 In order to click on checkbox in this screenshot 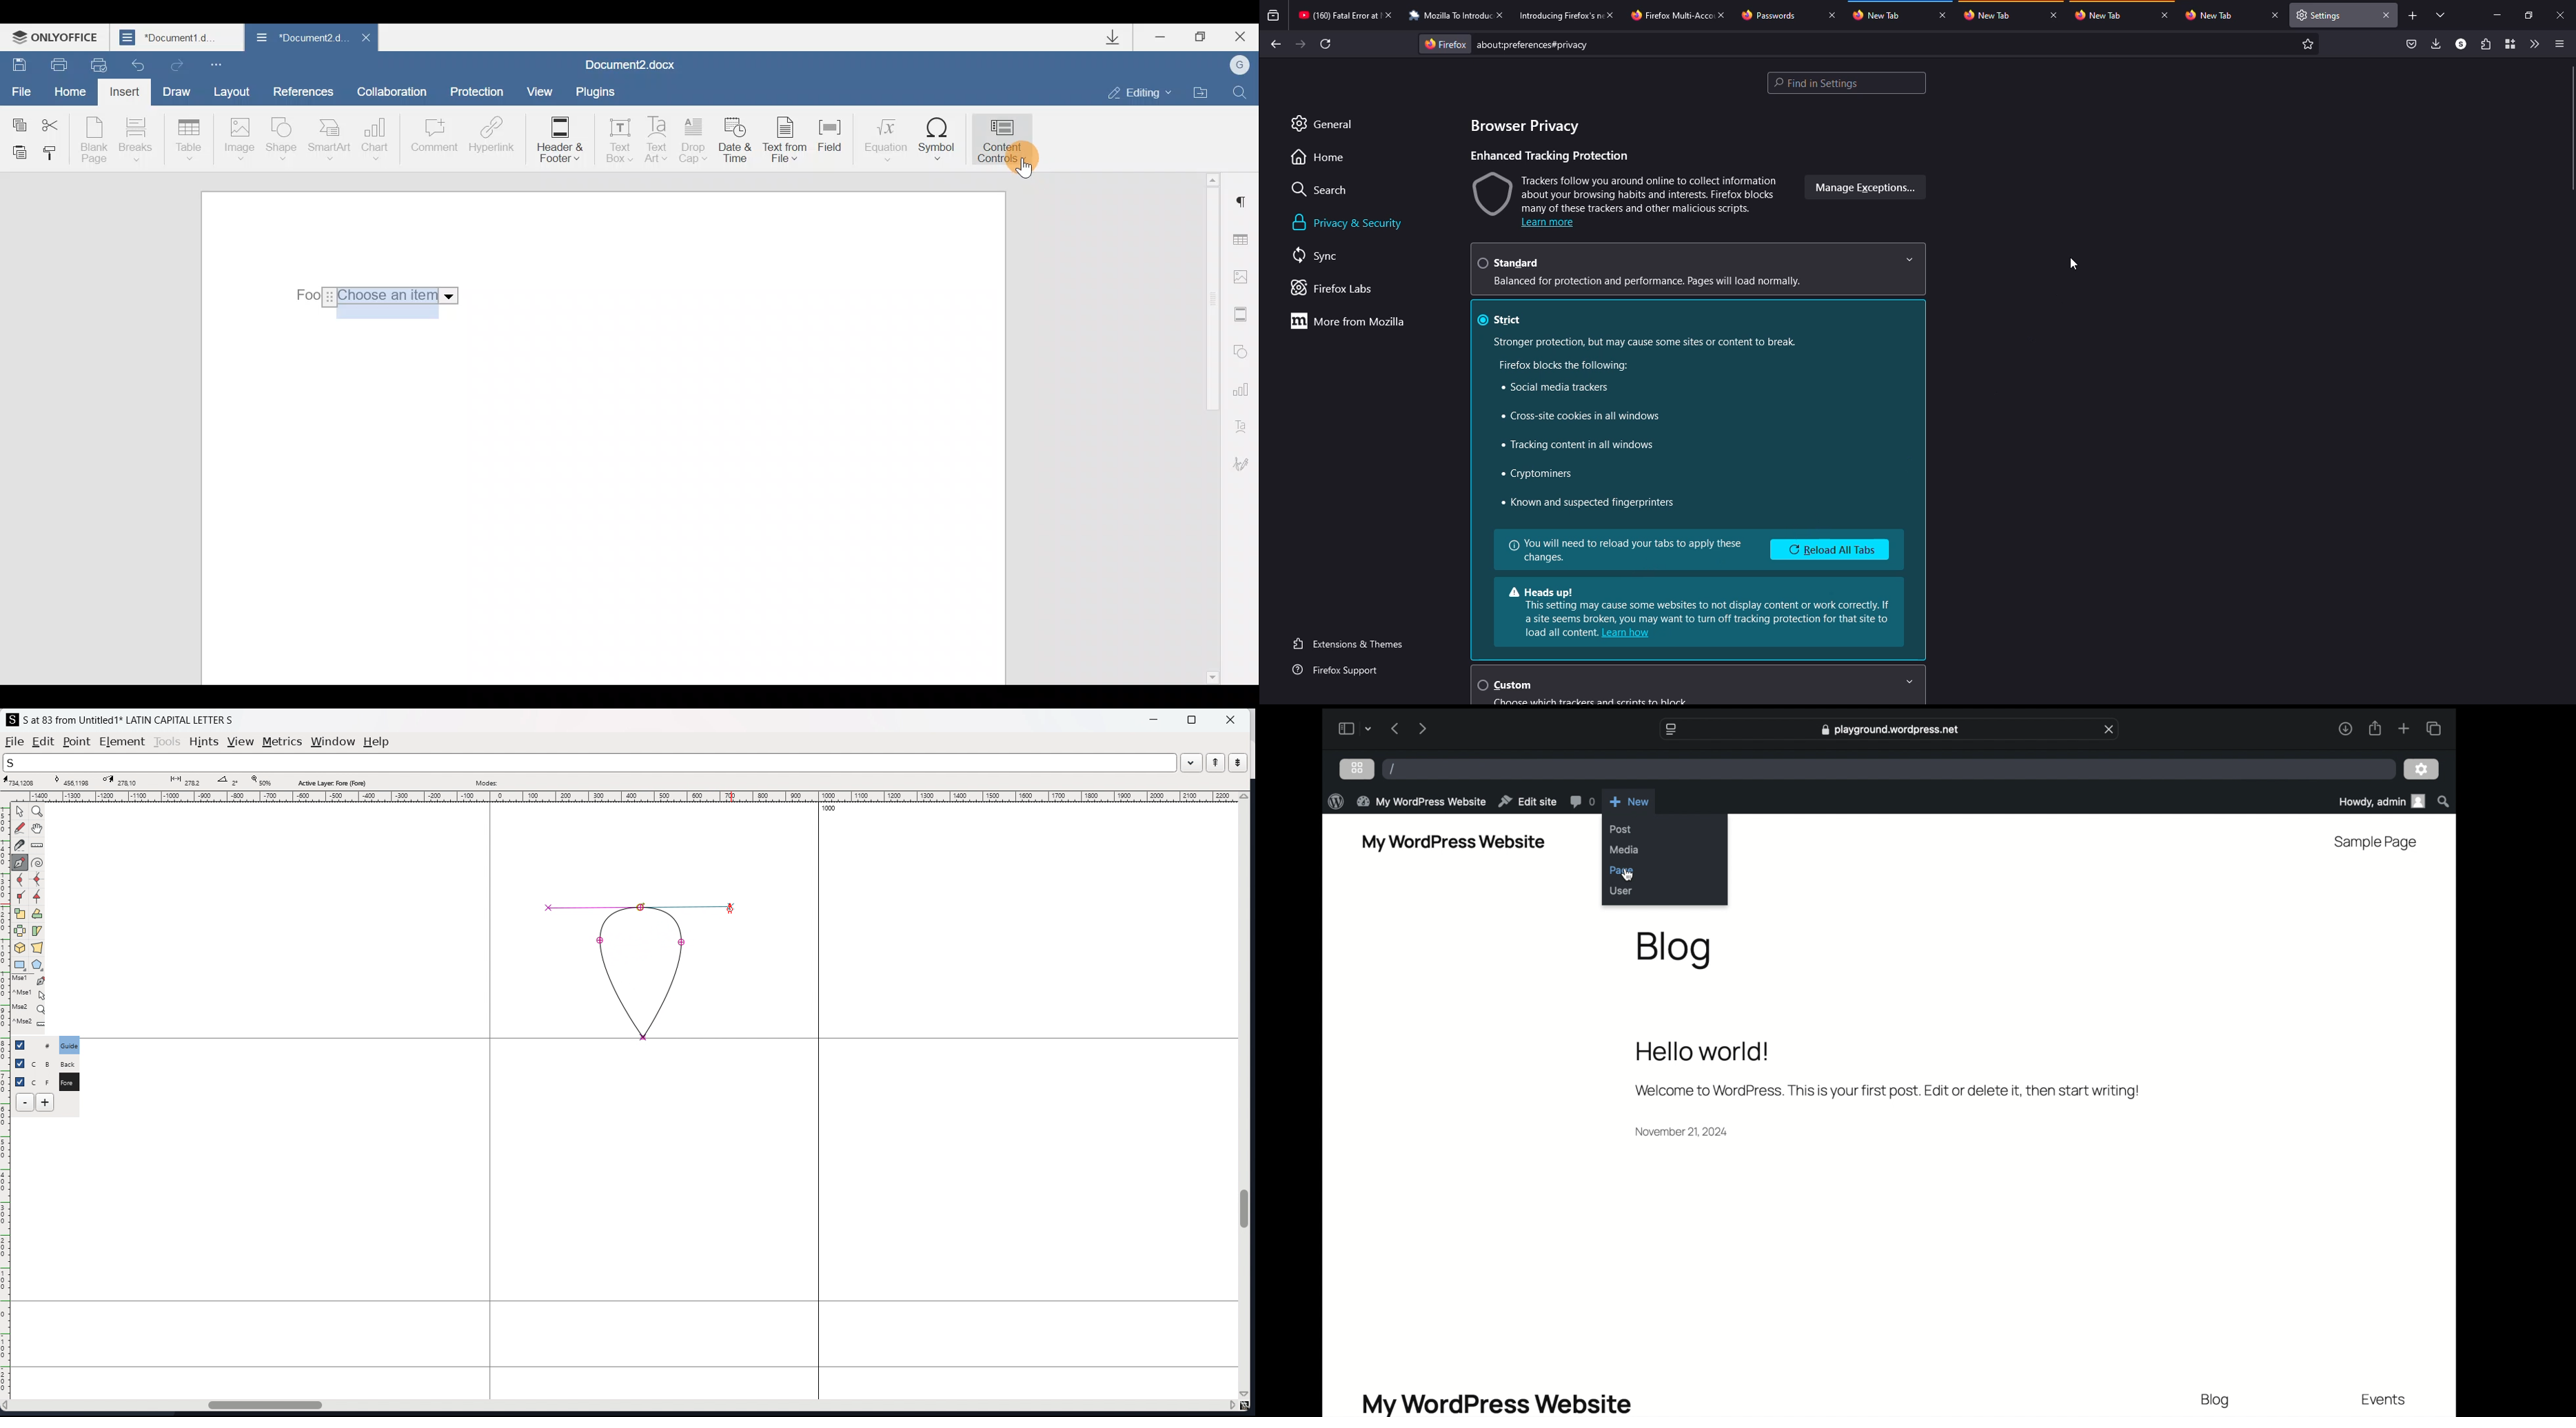, I will do `click(24, 1044)`.